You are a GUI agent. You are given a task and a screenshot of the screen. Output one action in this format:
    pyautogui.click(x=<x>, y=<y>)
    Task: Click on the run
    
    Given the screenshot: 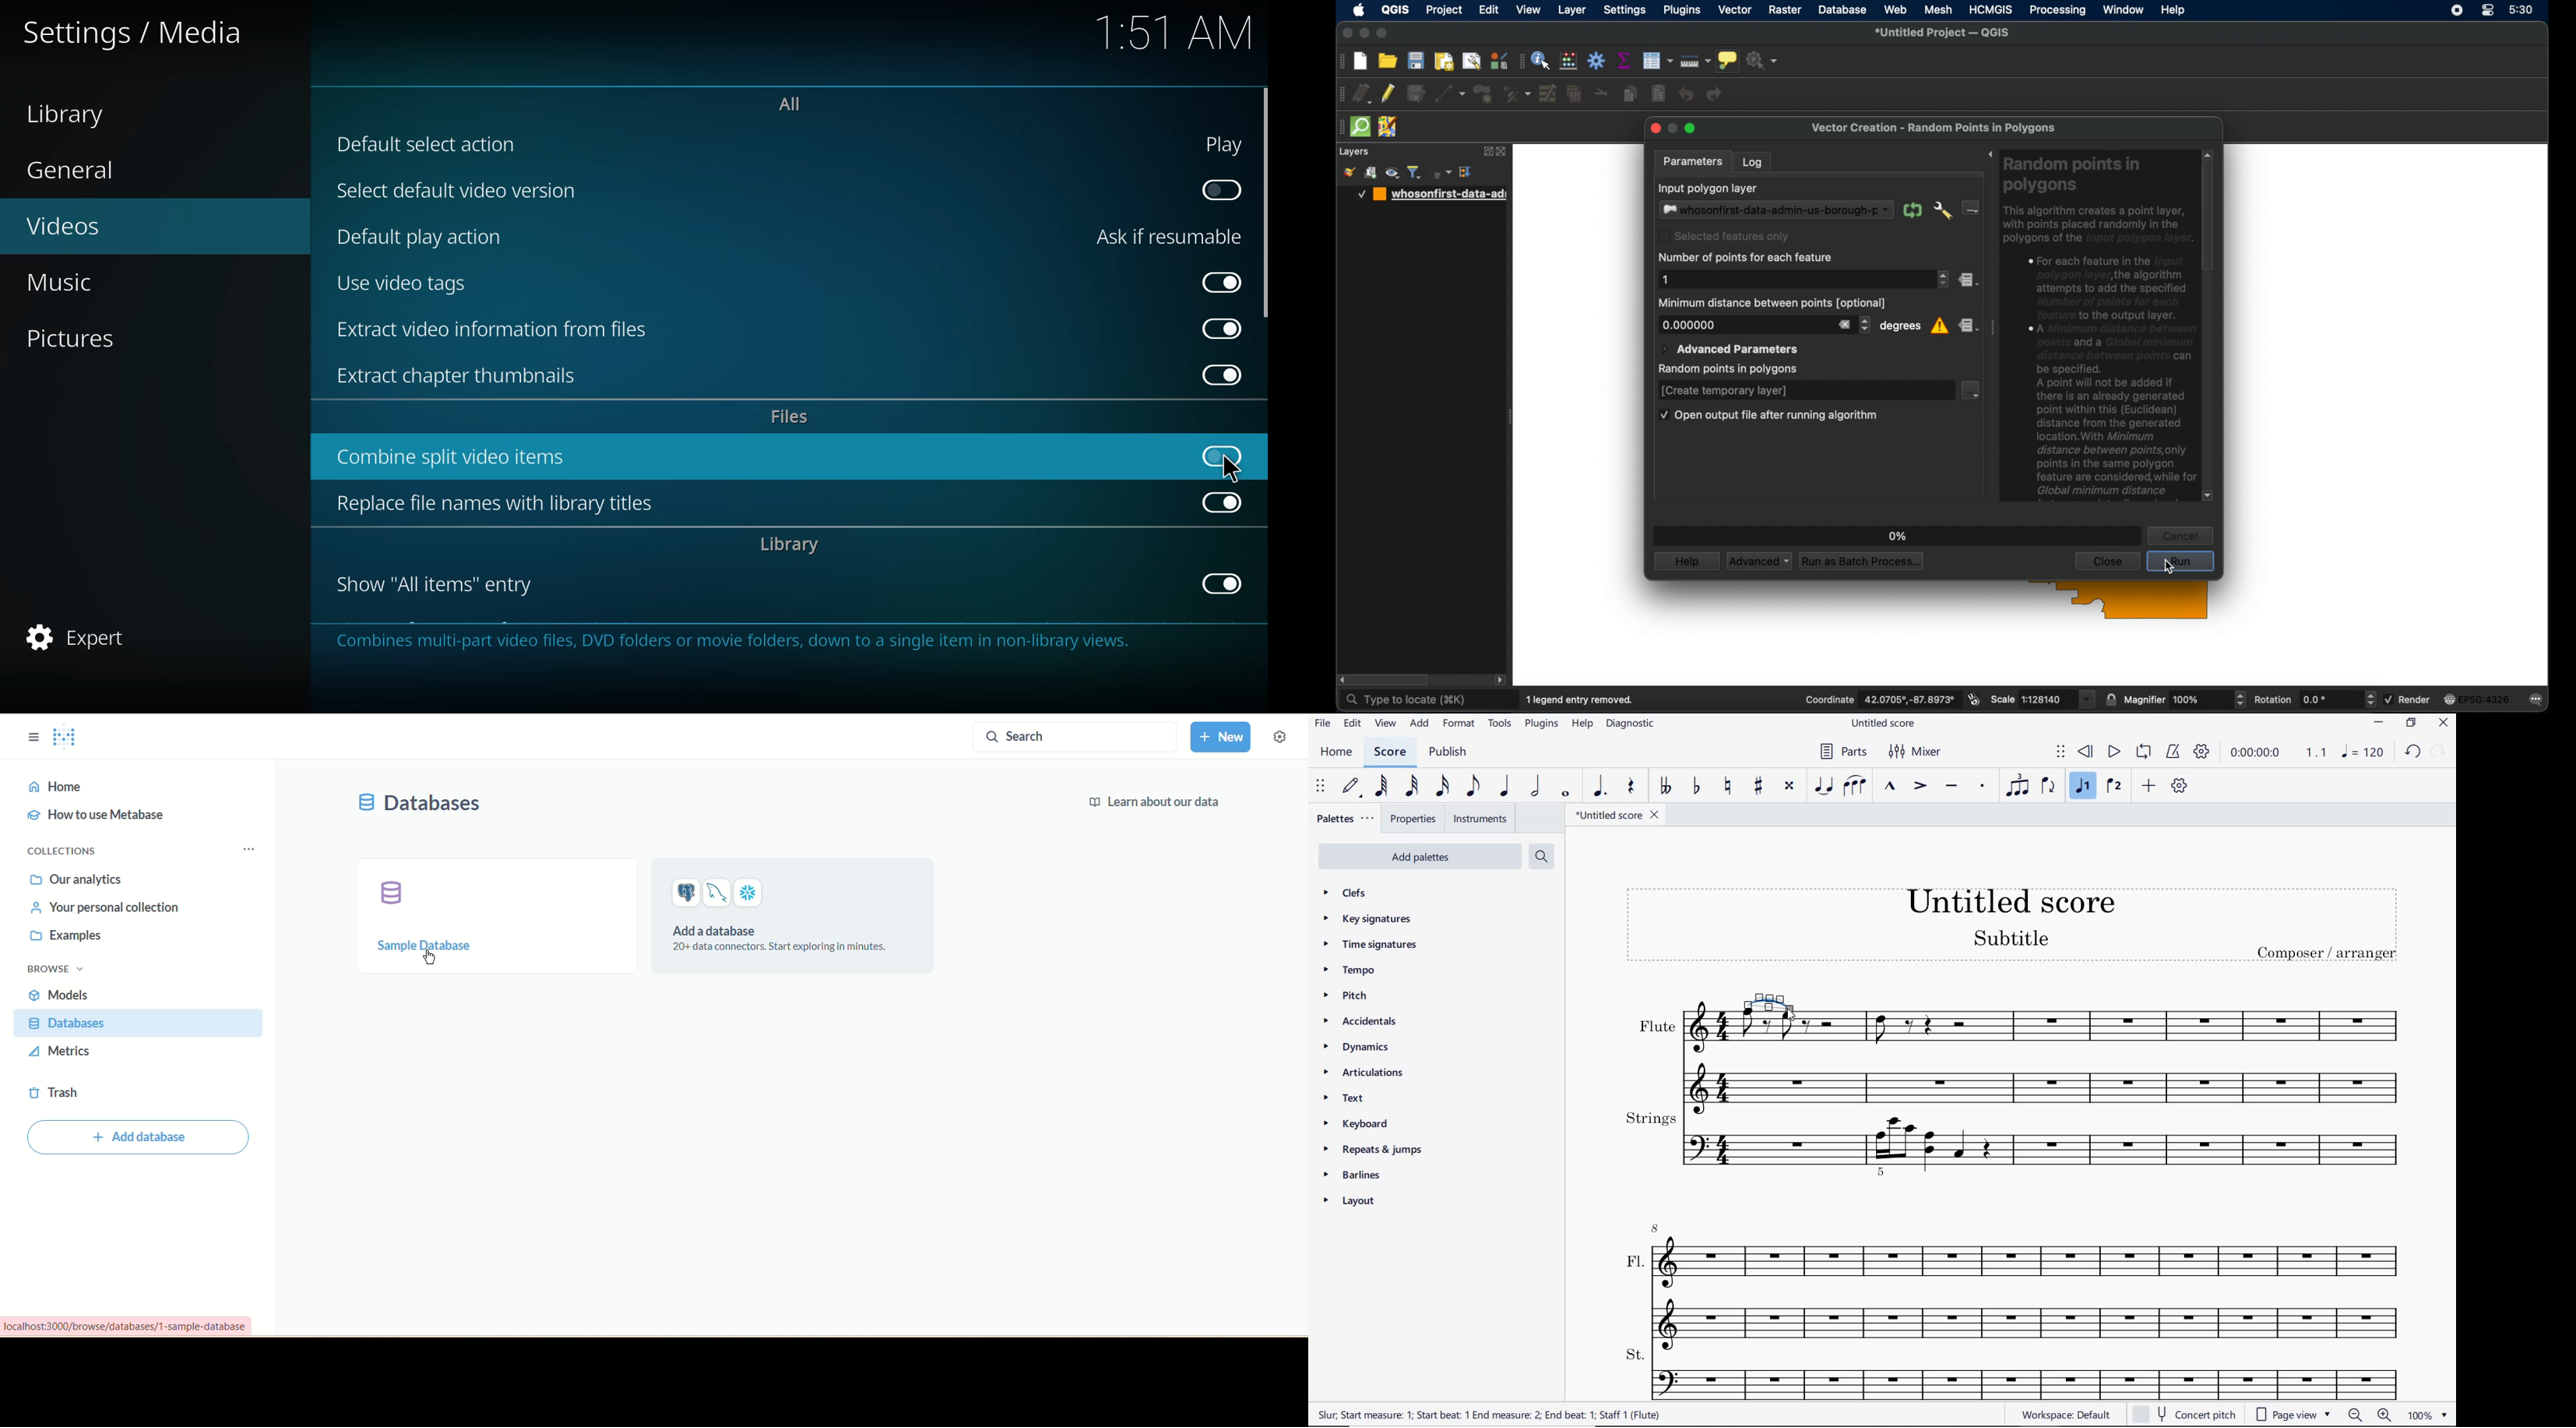 What is the action you would take?
    pyautogui.click(x=2181, y=562)
    